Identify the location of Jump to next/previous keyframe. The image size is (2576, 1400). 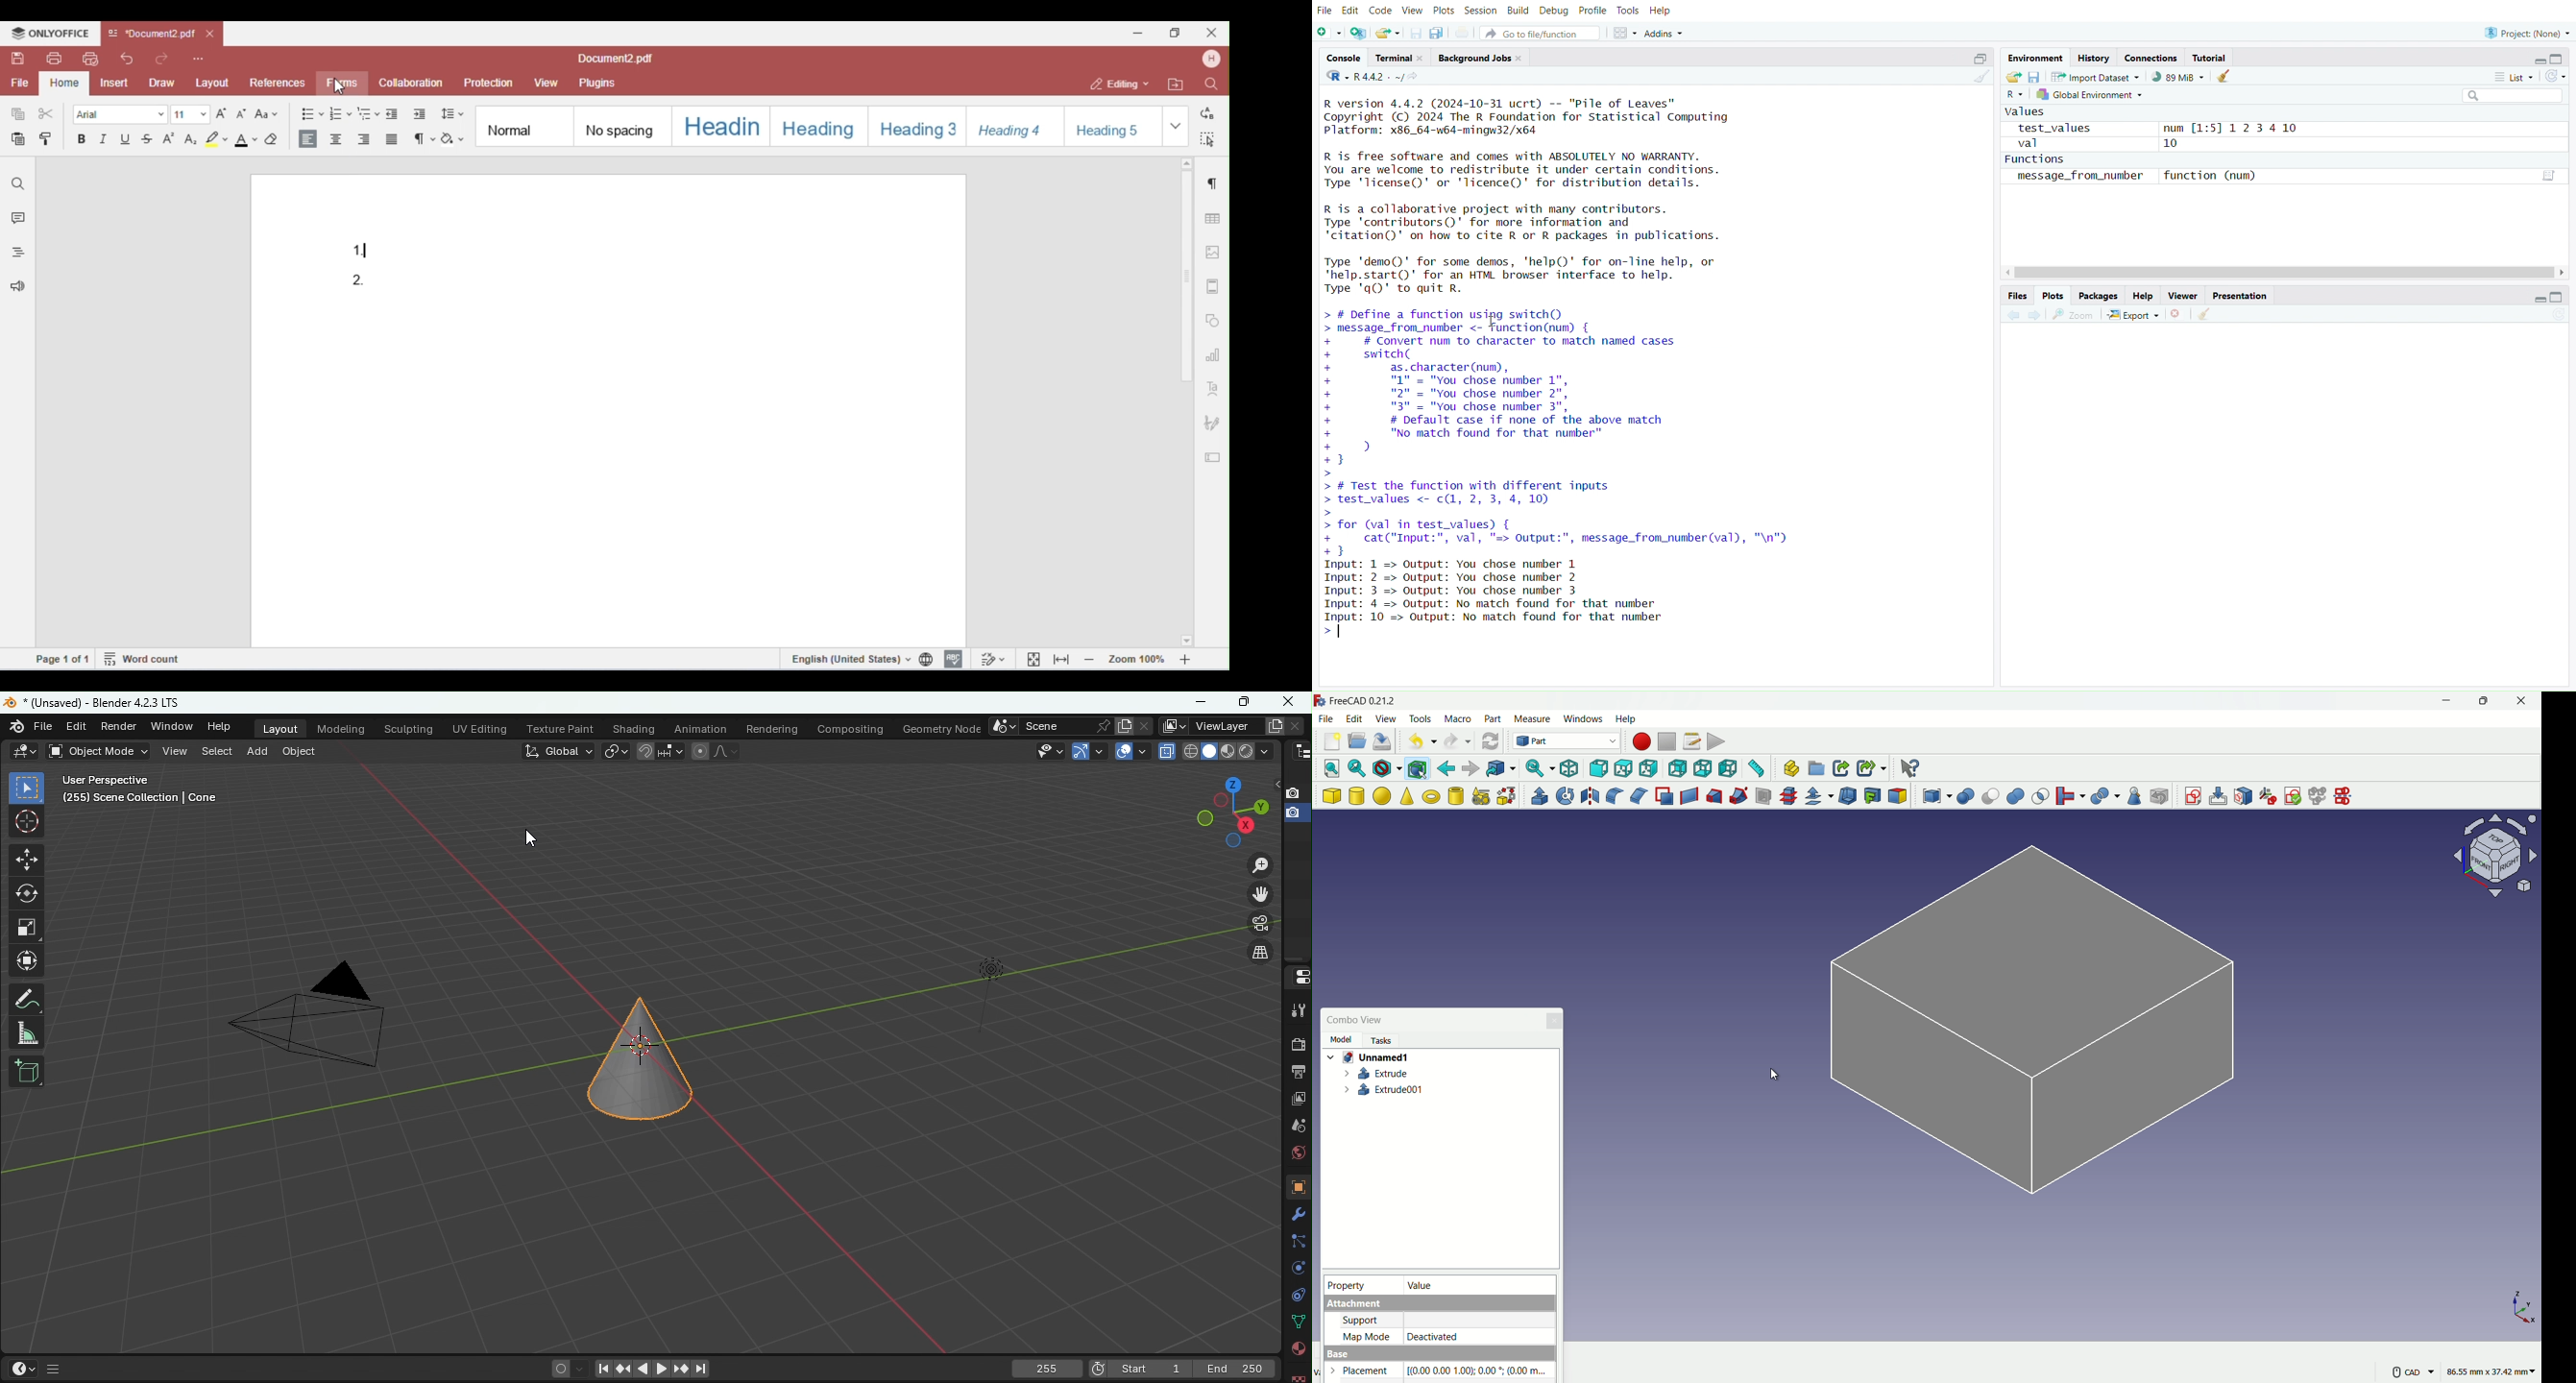
(677, 1369).